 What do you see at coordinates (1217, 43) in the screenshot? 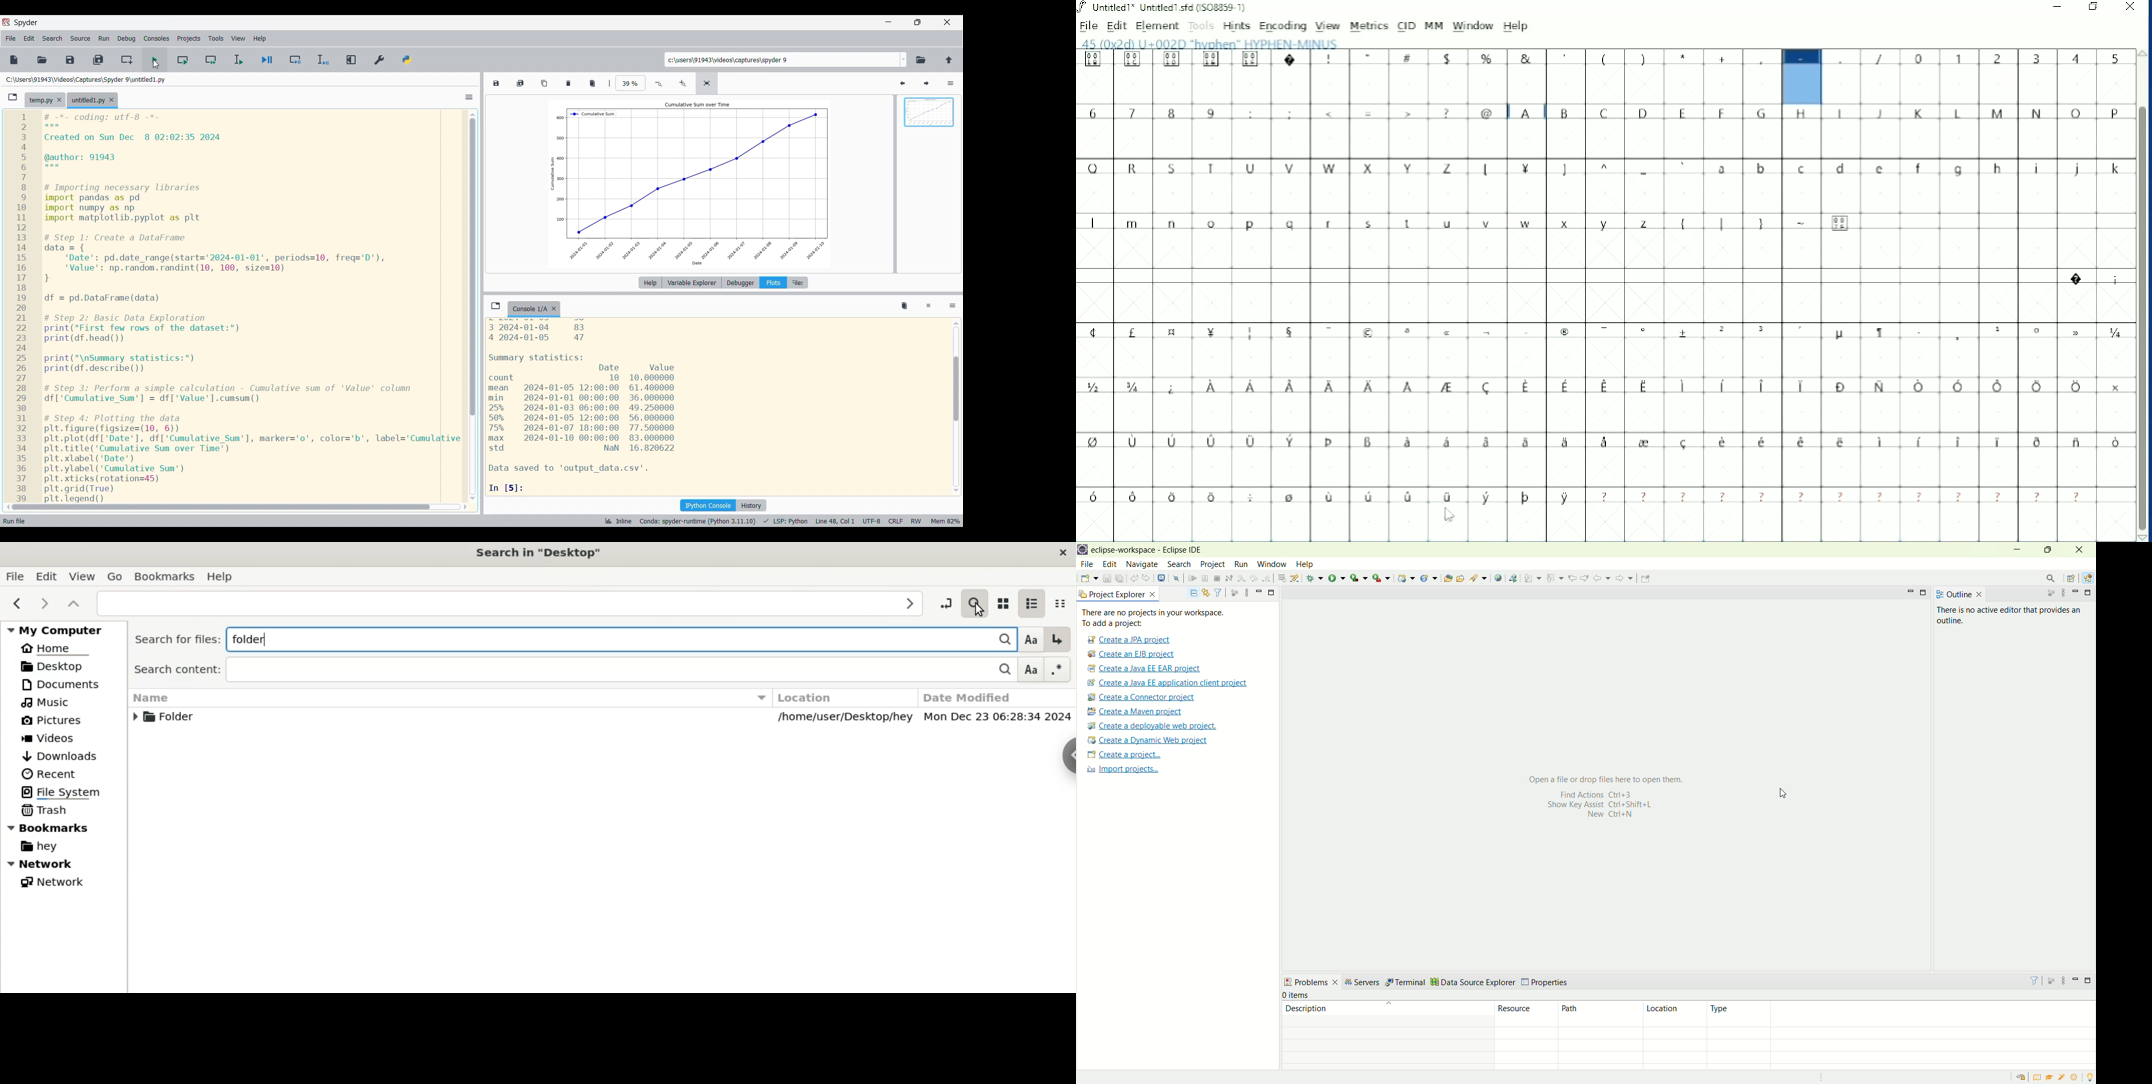
I see `Letter info` at bounding box center [1217, 43].